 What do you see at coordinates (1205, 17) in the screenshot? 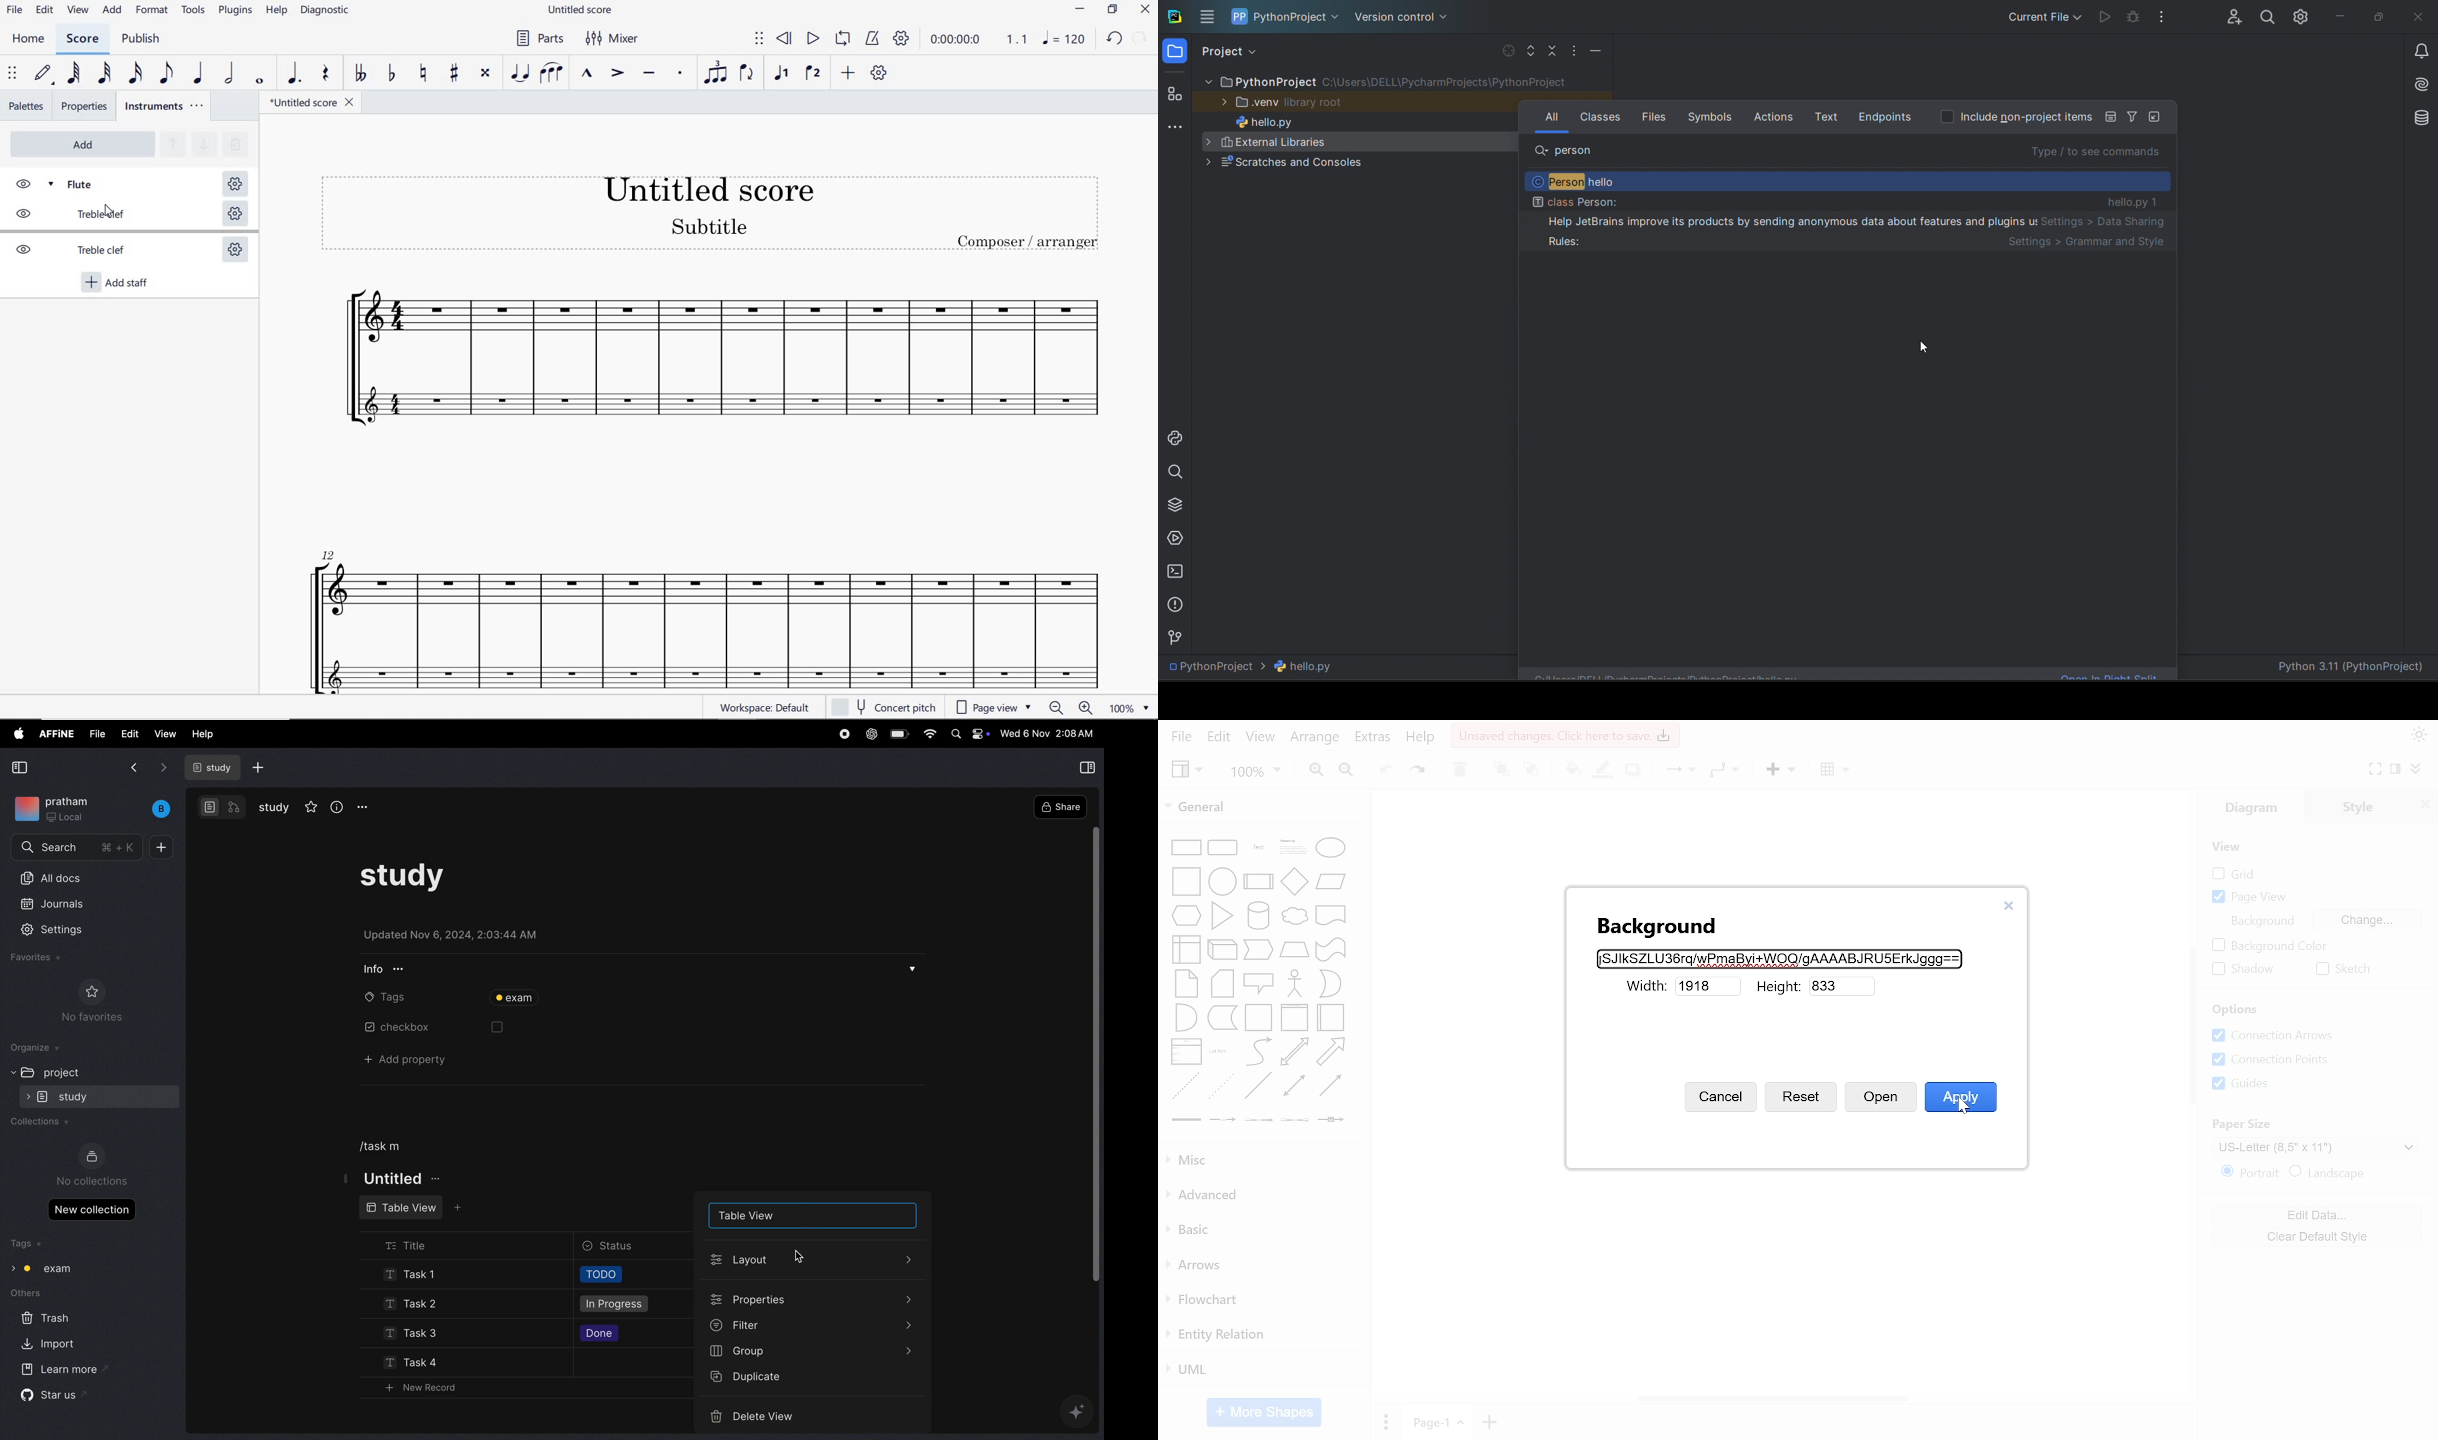
I see `menu` at bounding box center [1205, 17].